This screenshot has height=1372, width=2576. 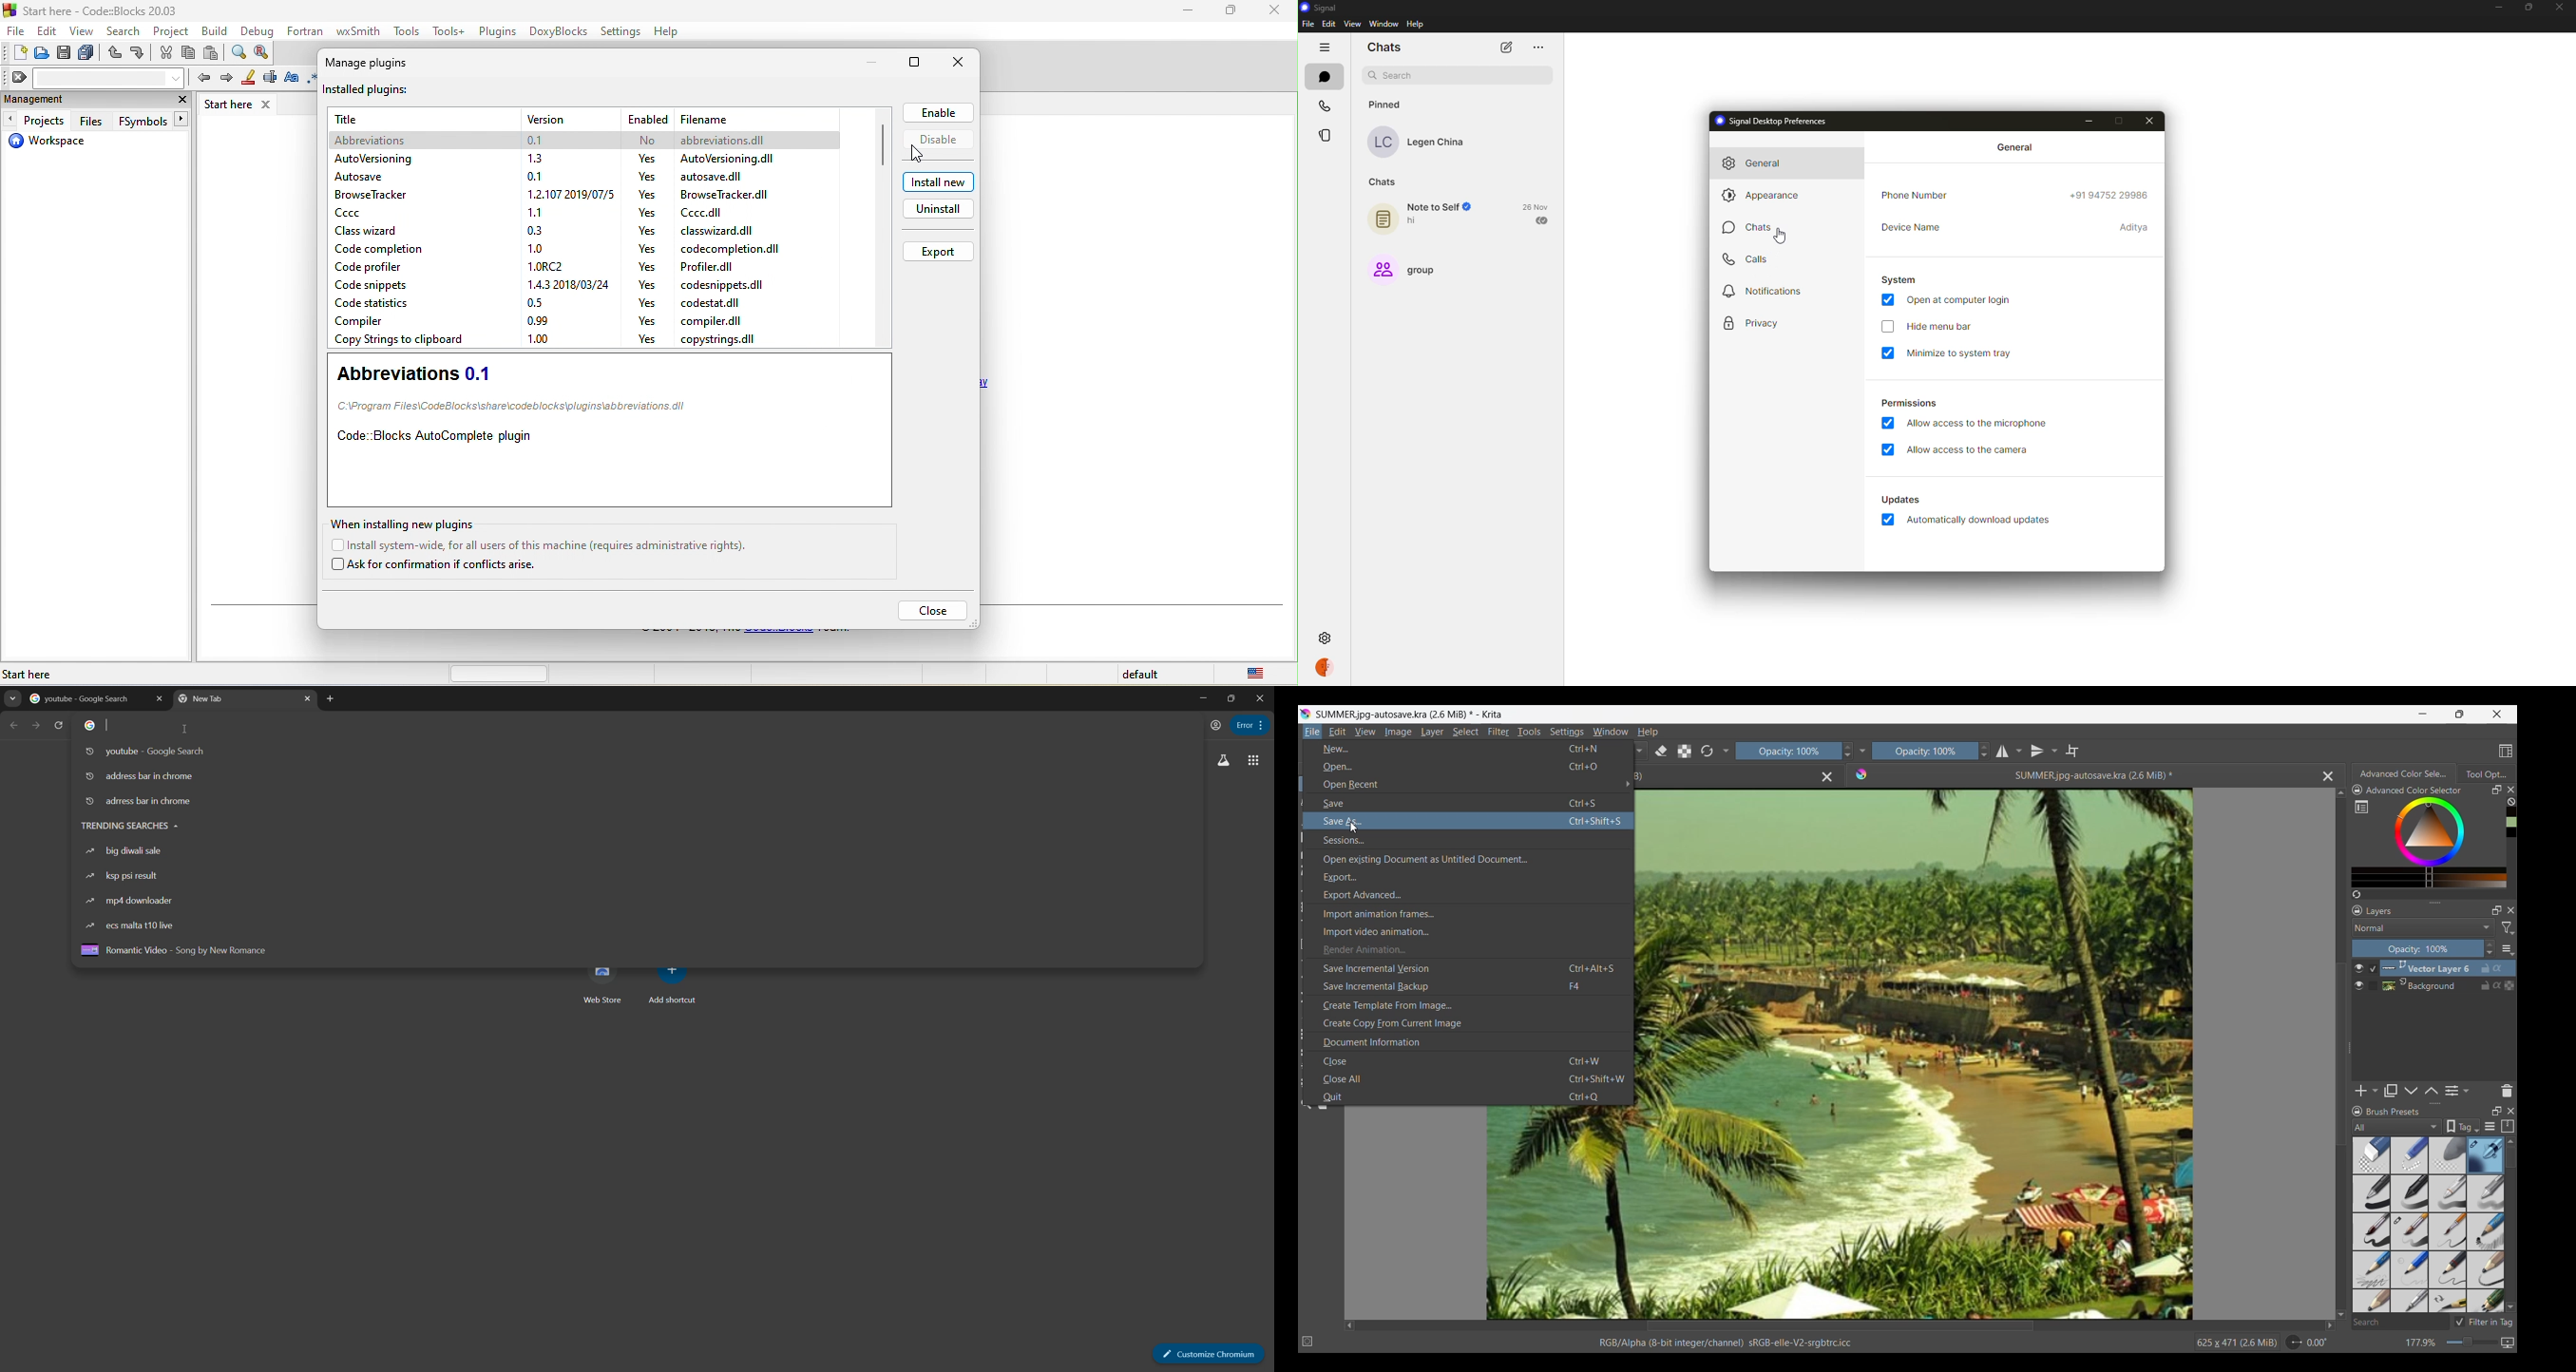 What do you see at coordinates (398, 212) in the screenshot?
I see `ccc` at bounding box center [398, 212].